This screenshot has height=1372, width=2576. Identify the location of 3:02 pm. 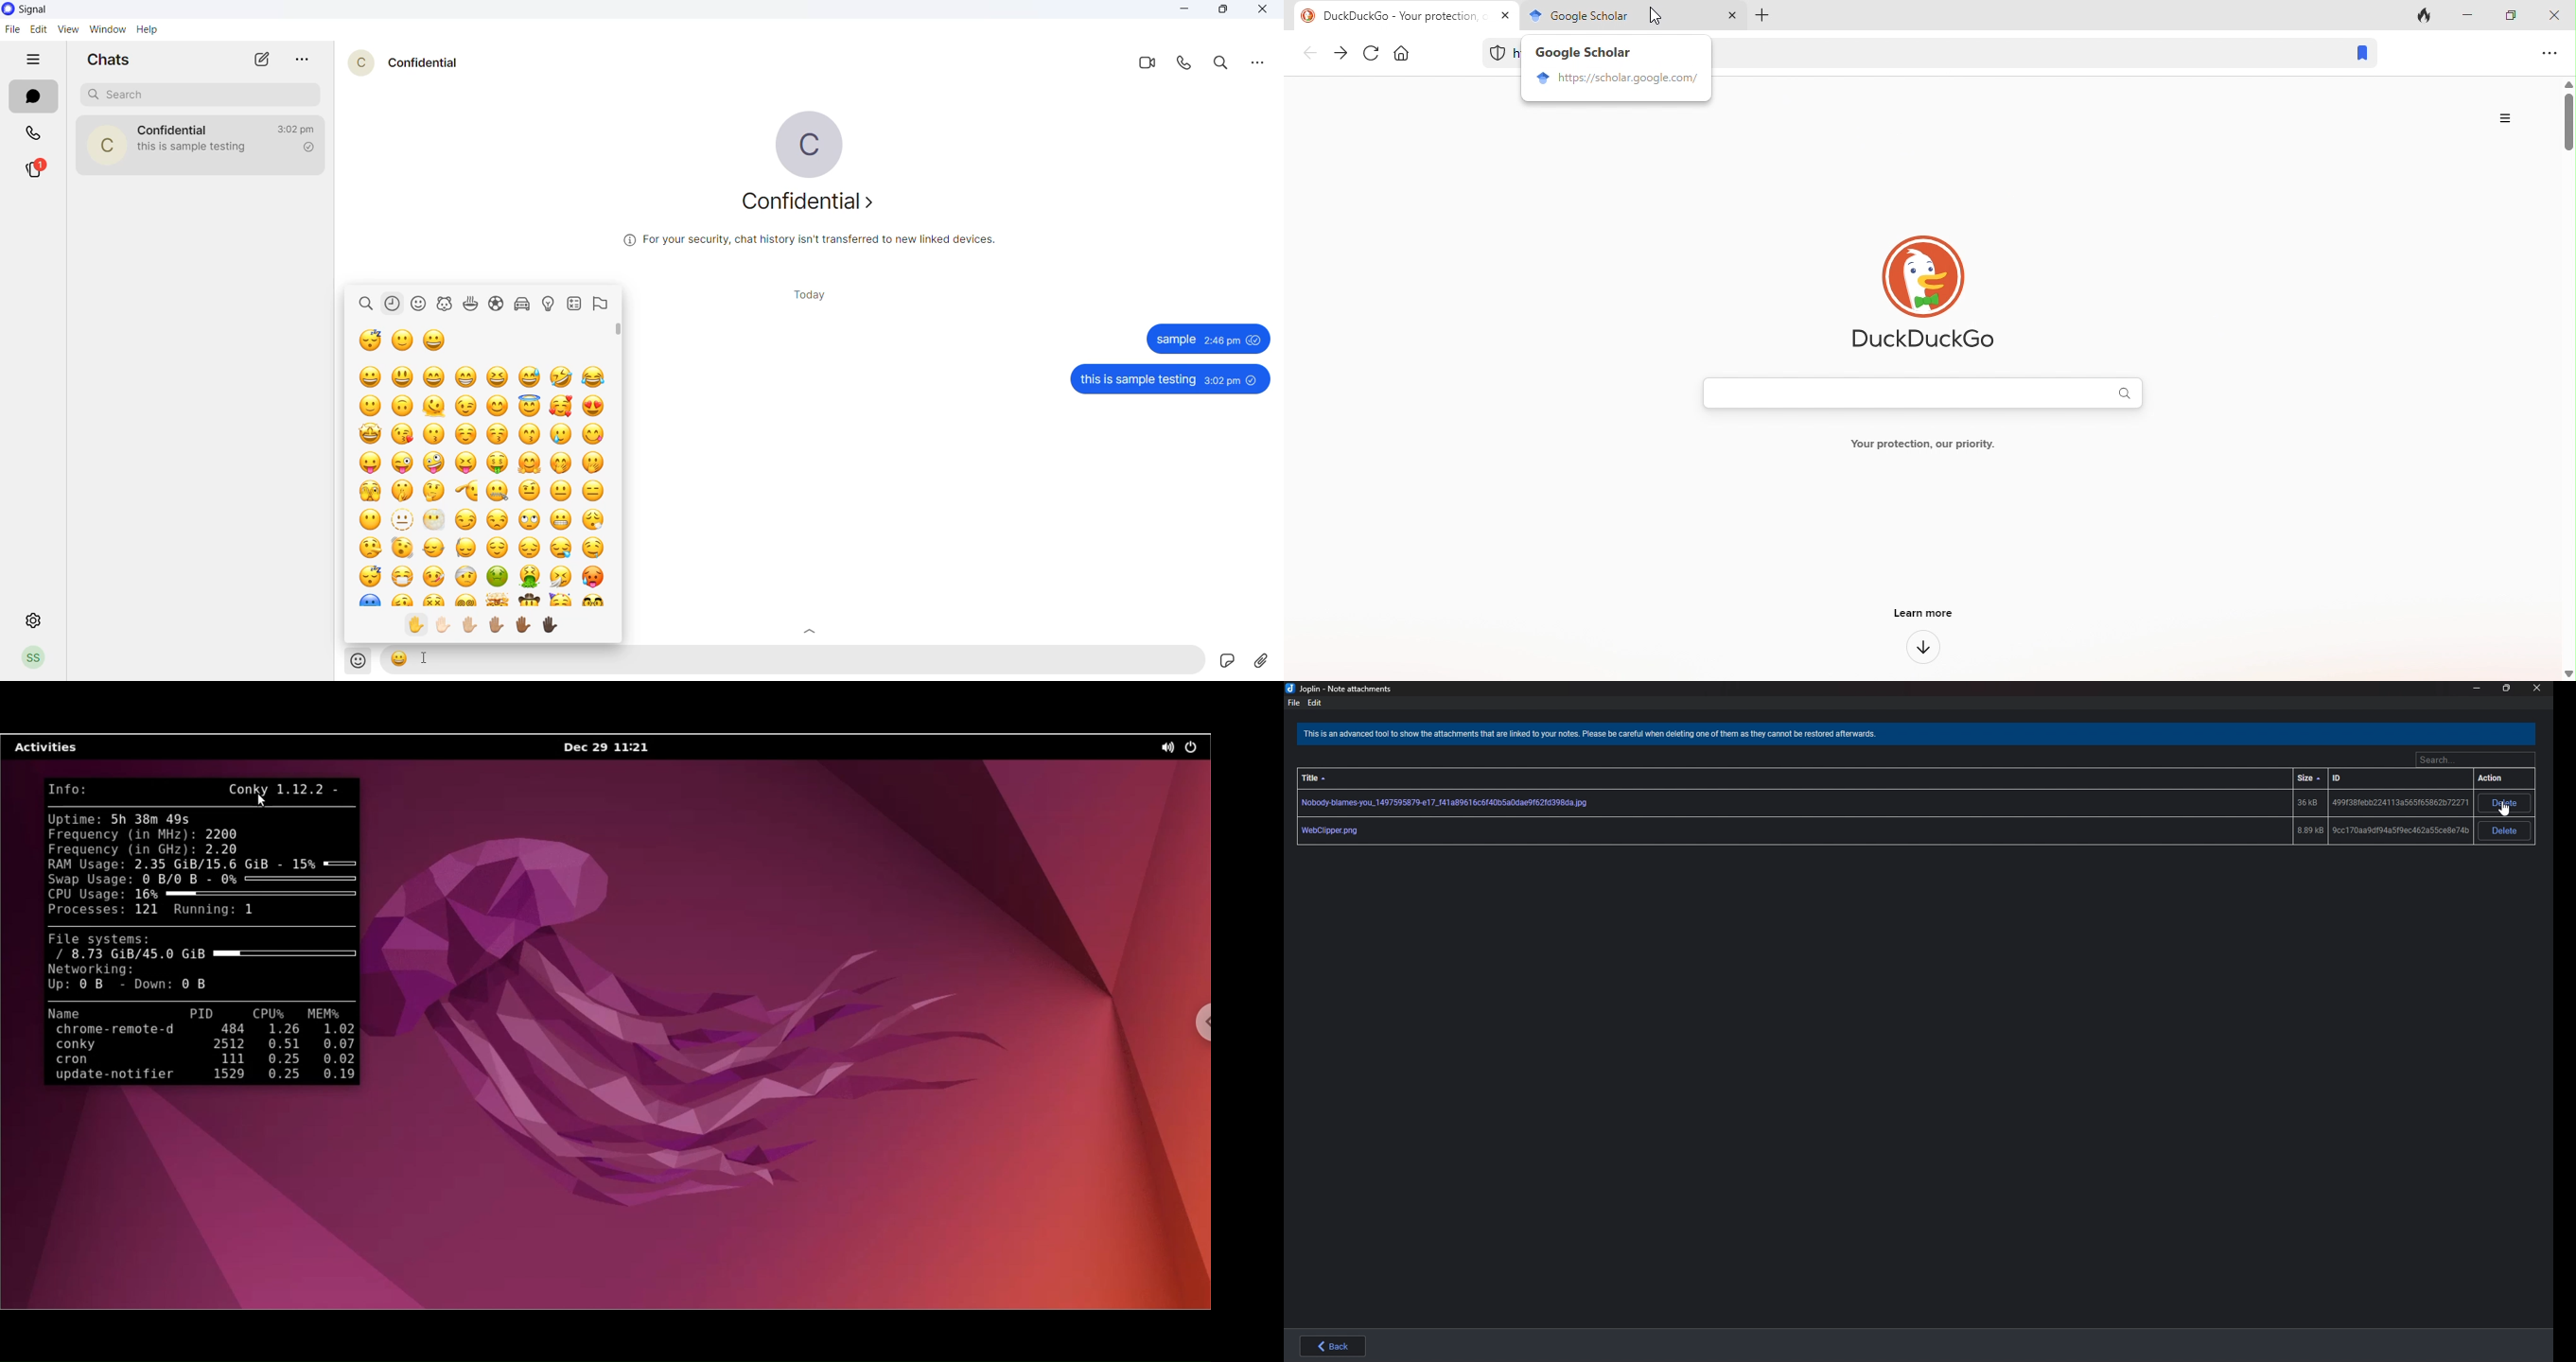
(1222, 380).